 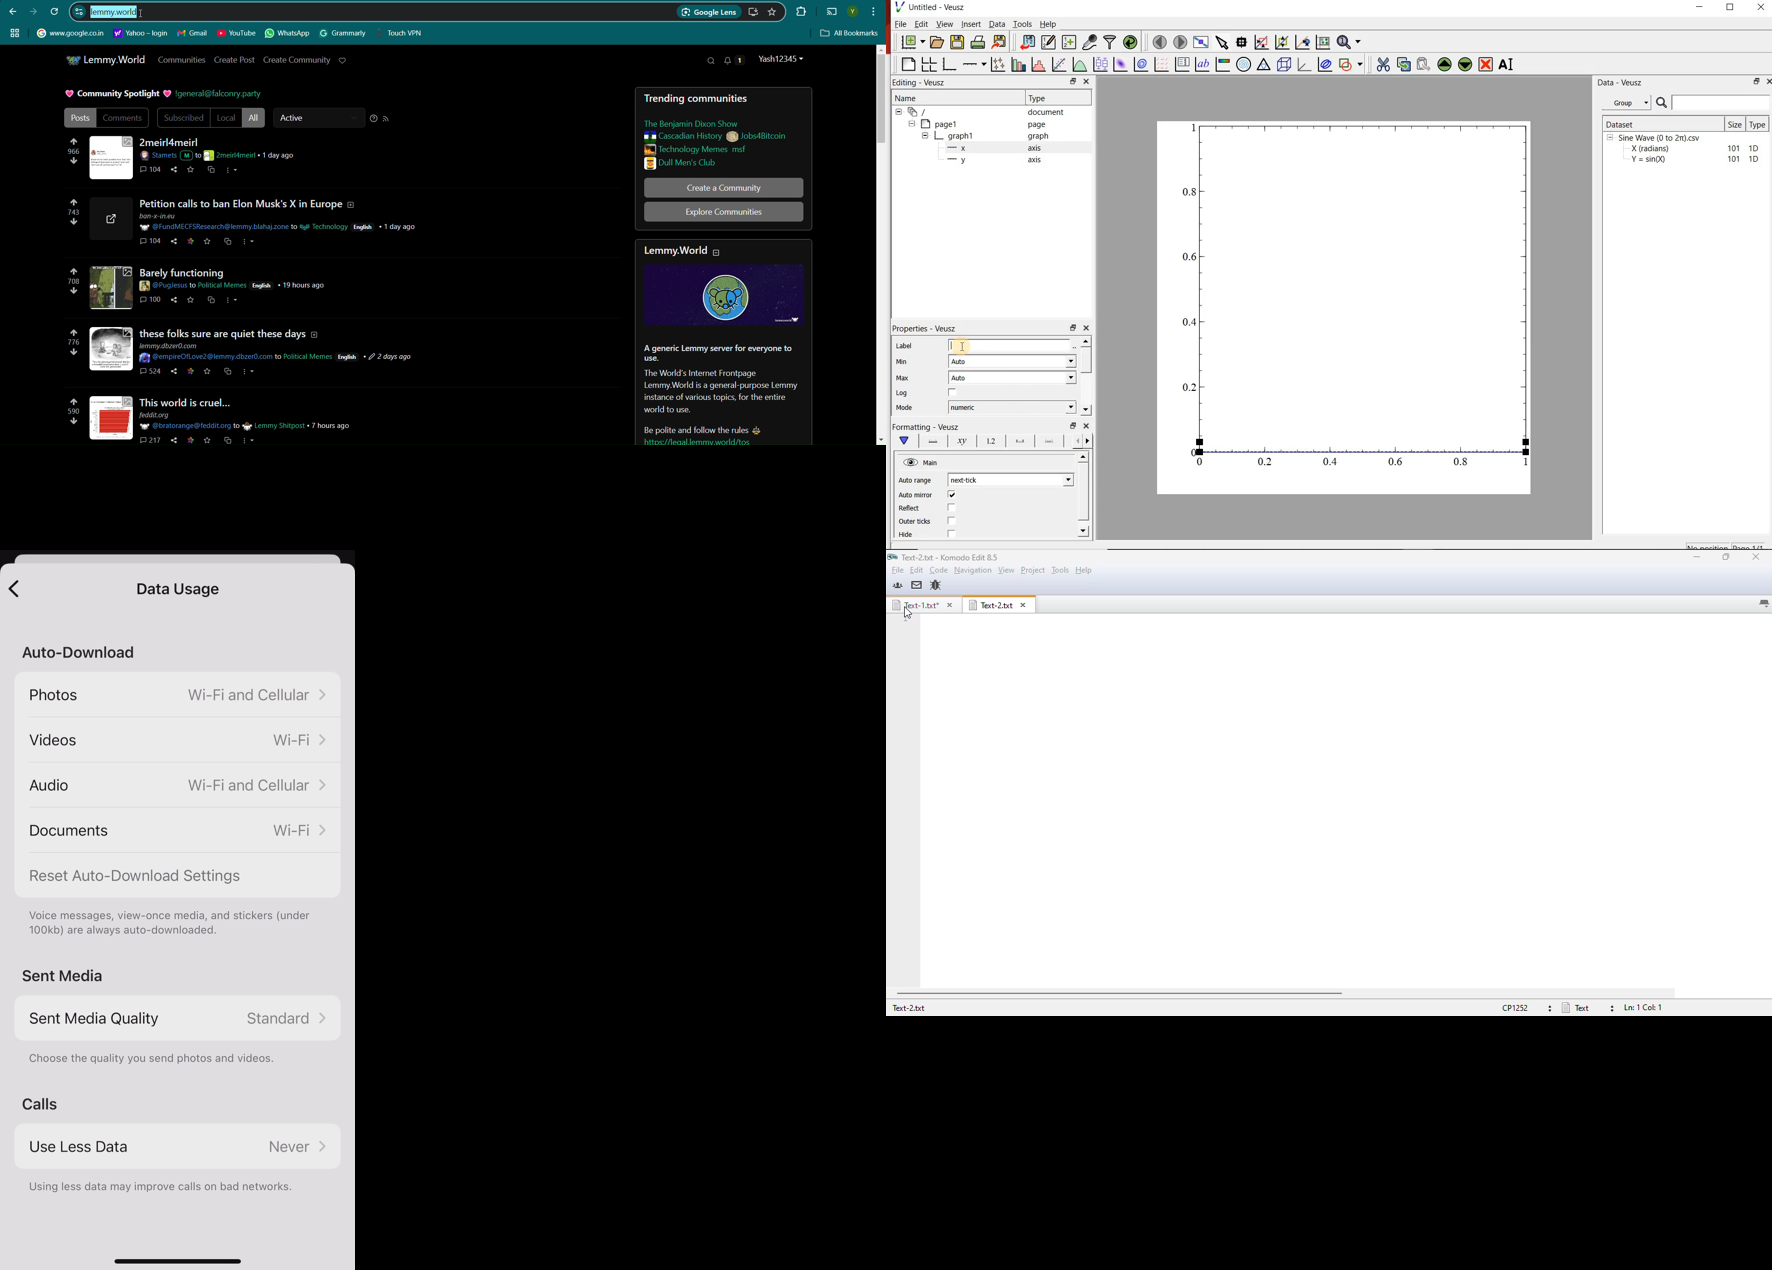 What do you see at coordinates (178, 695) in the screenshot?
I see `Photos Wi-Fi and Cellular` at bounding box center [178, 695].